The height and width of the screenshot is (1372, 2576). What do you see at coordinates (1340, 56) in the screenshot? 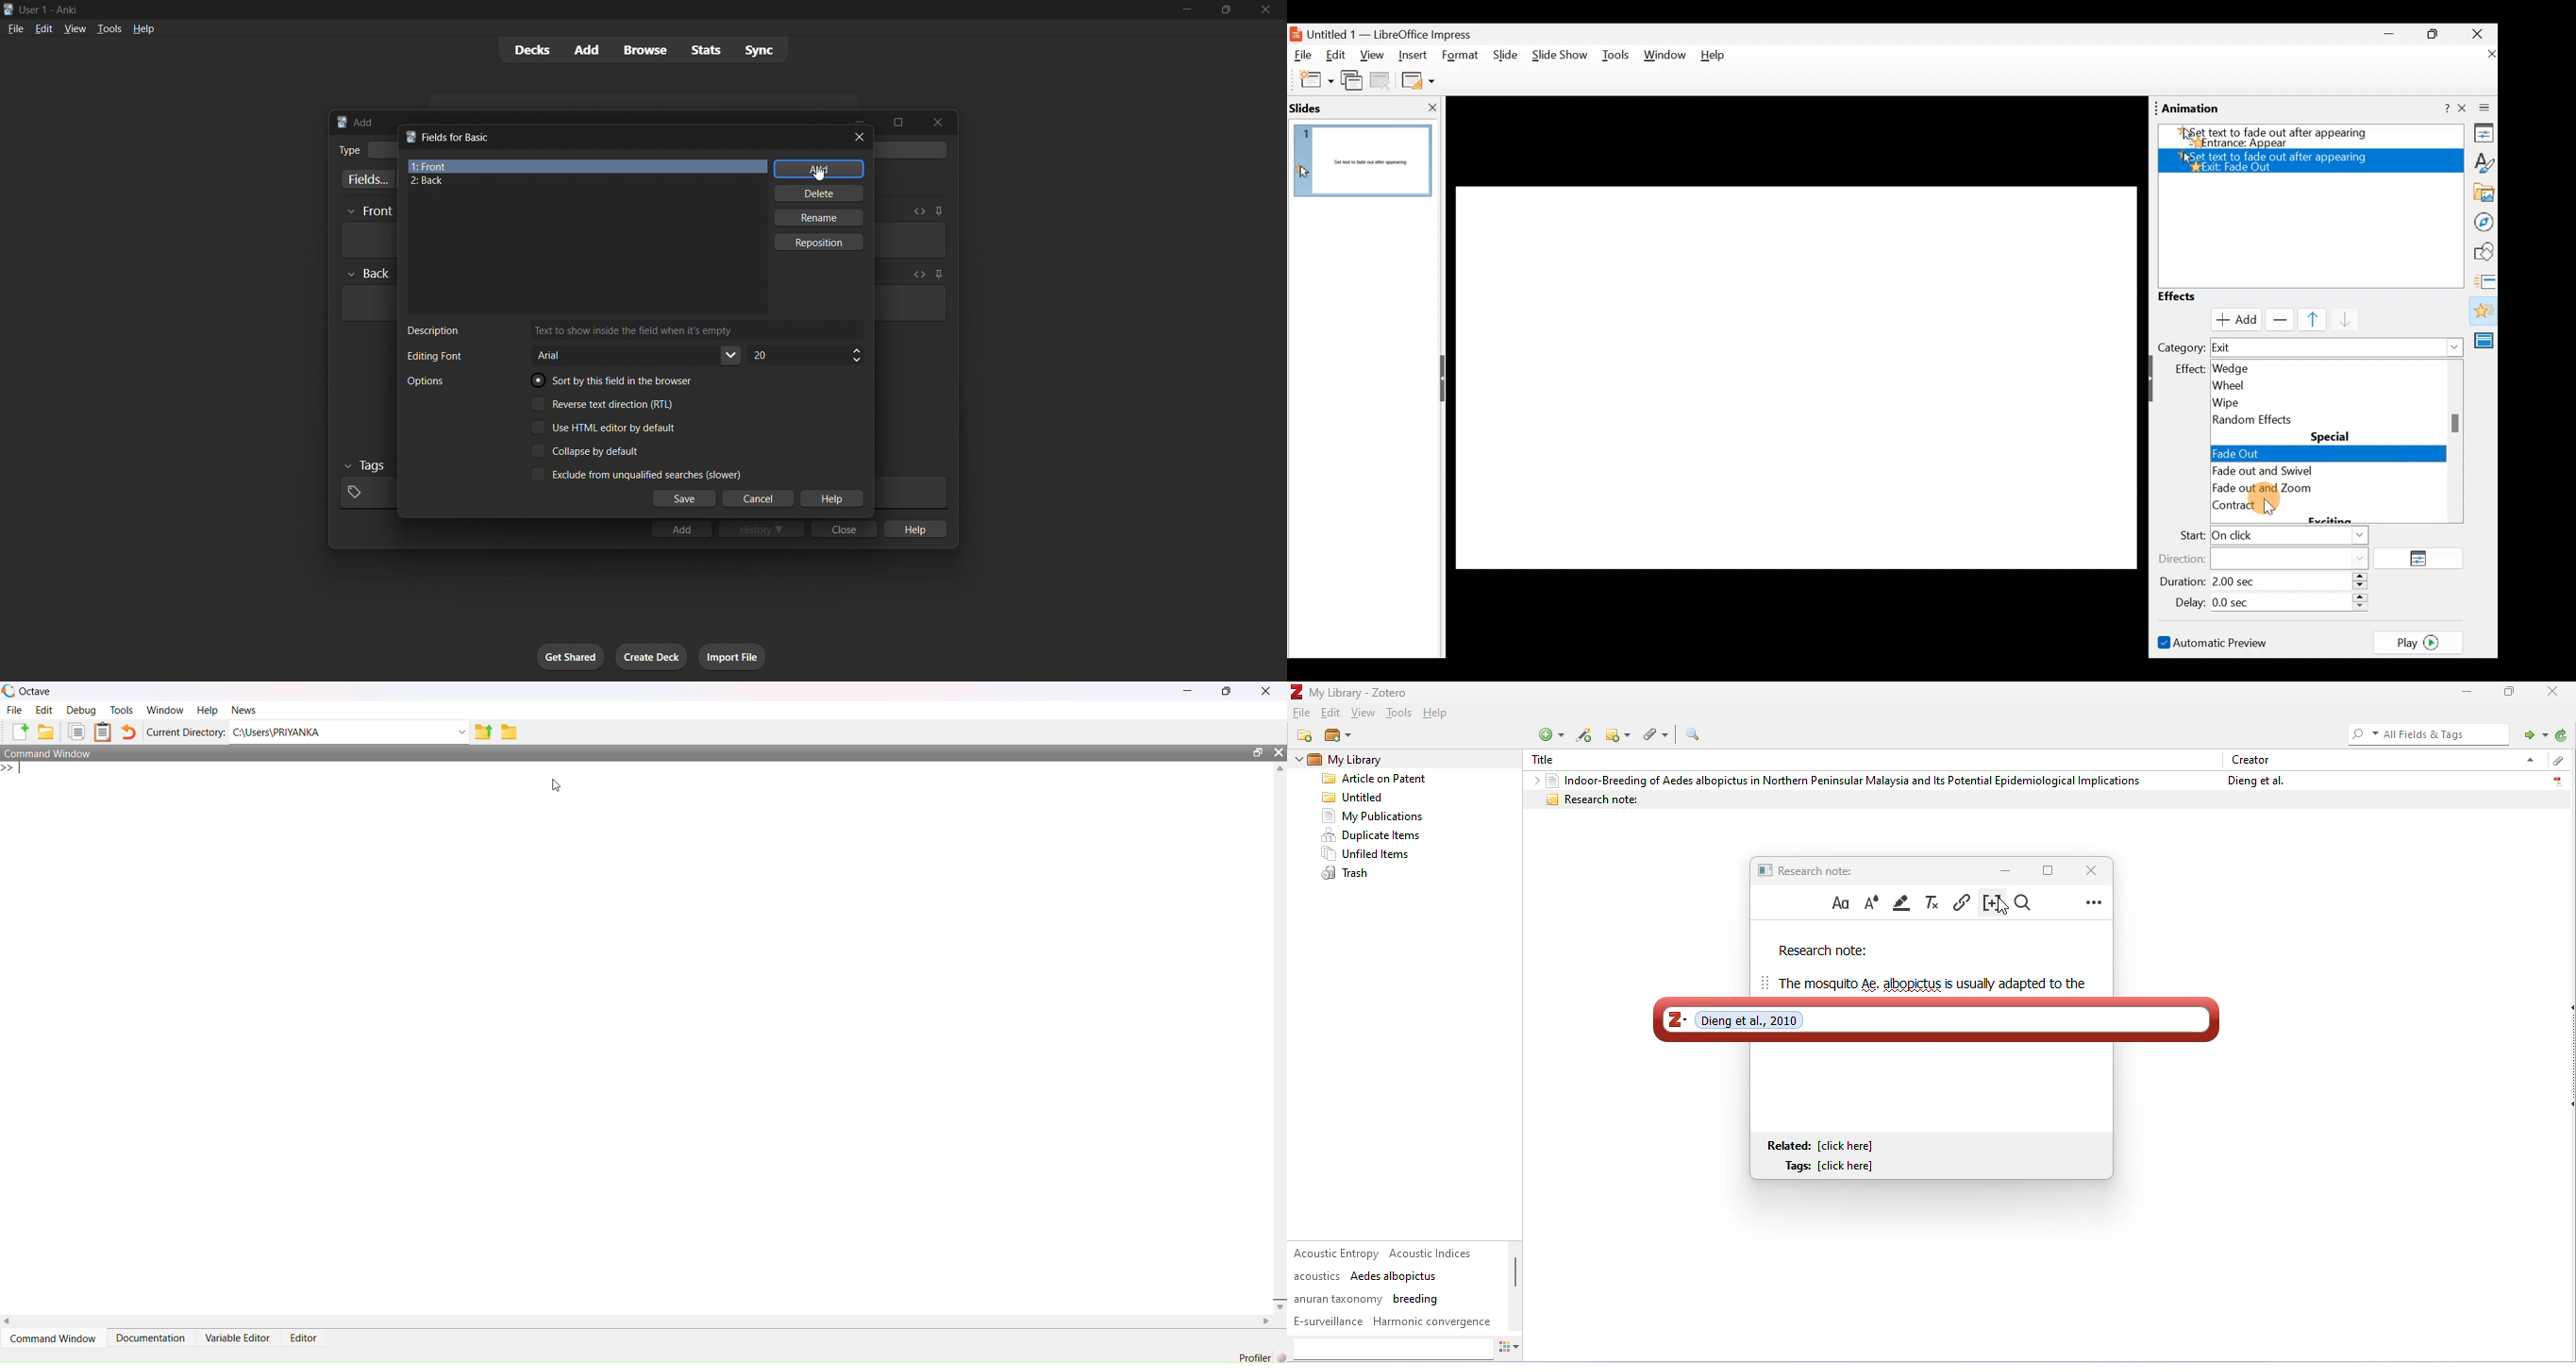
I see `Edit` at bounding box center [1340, 56].